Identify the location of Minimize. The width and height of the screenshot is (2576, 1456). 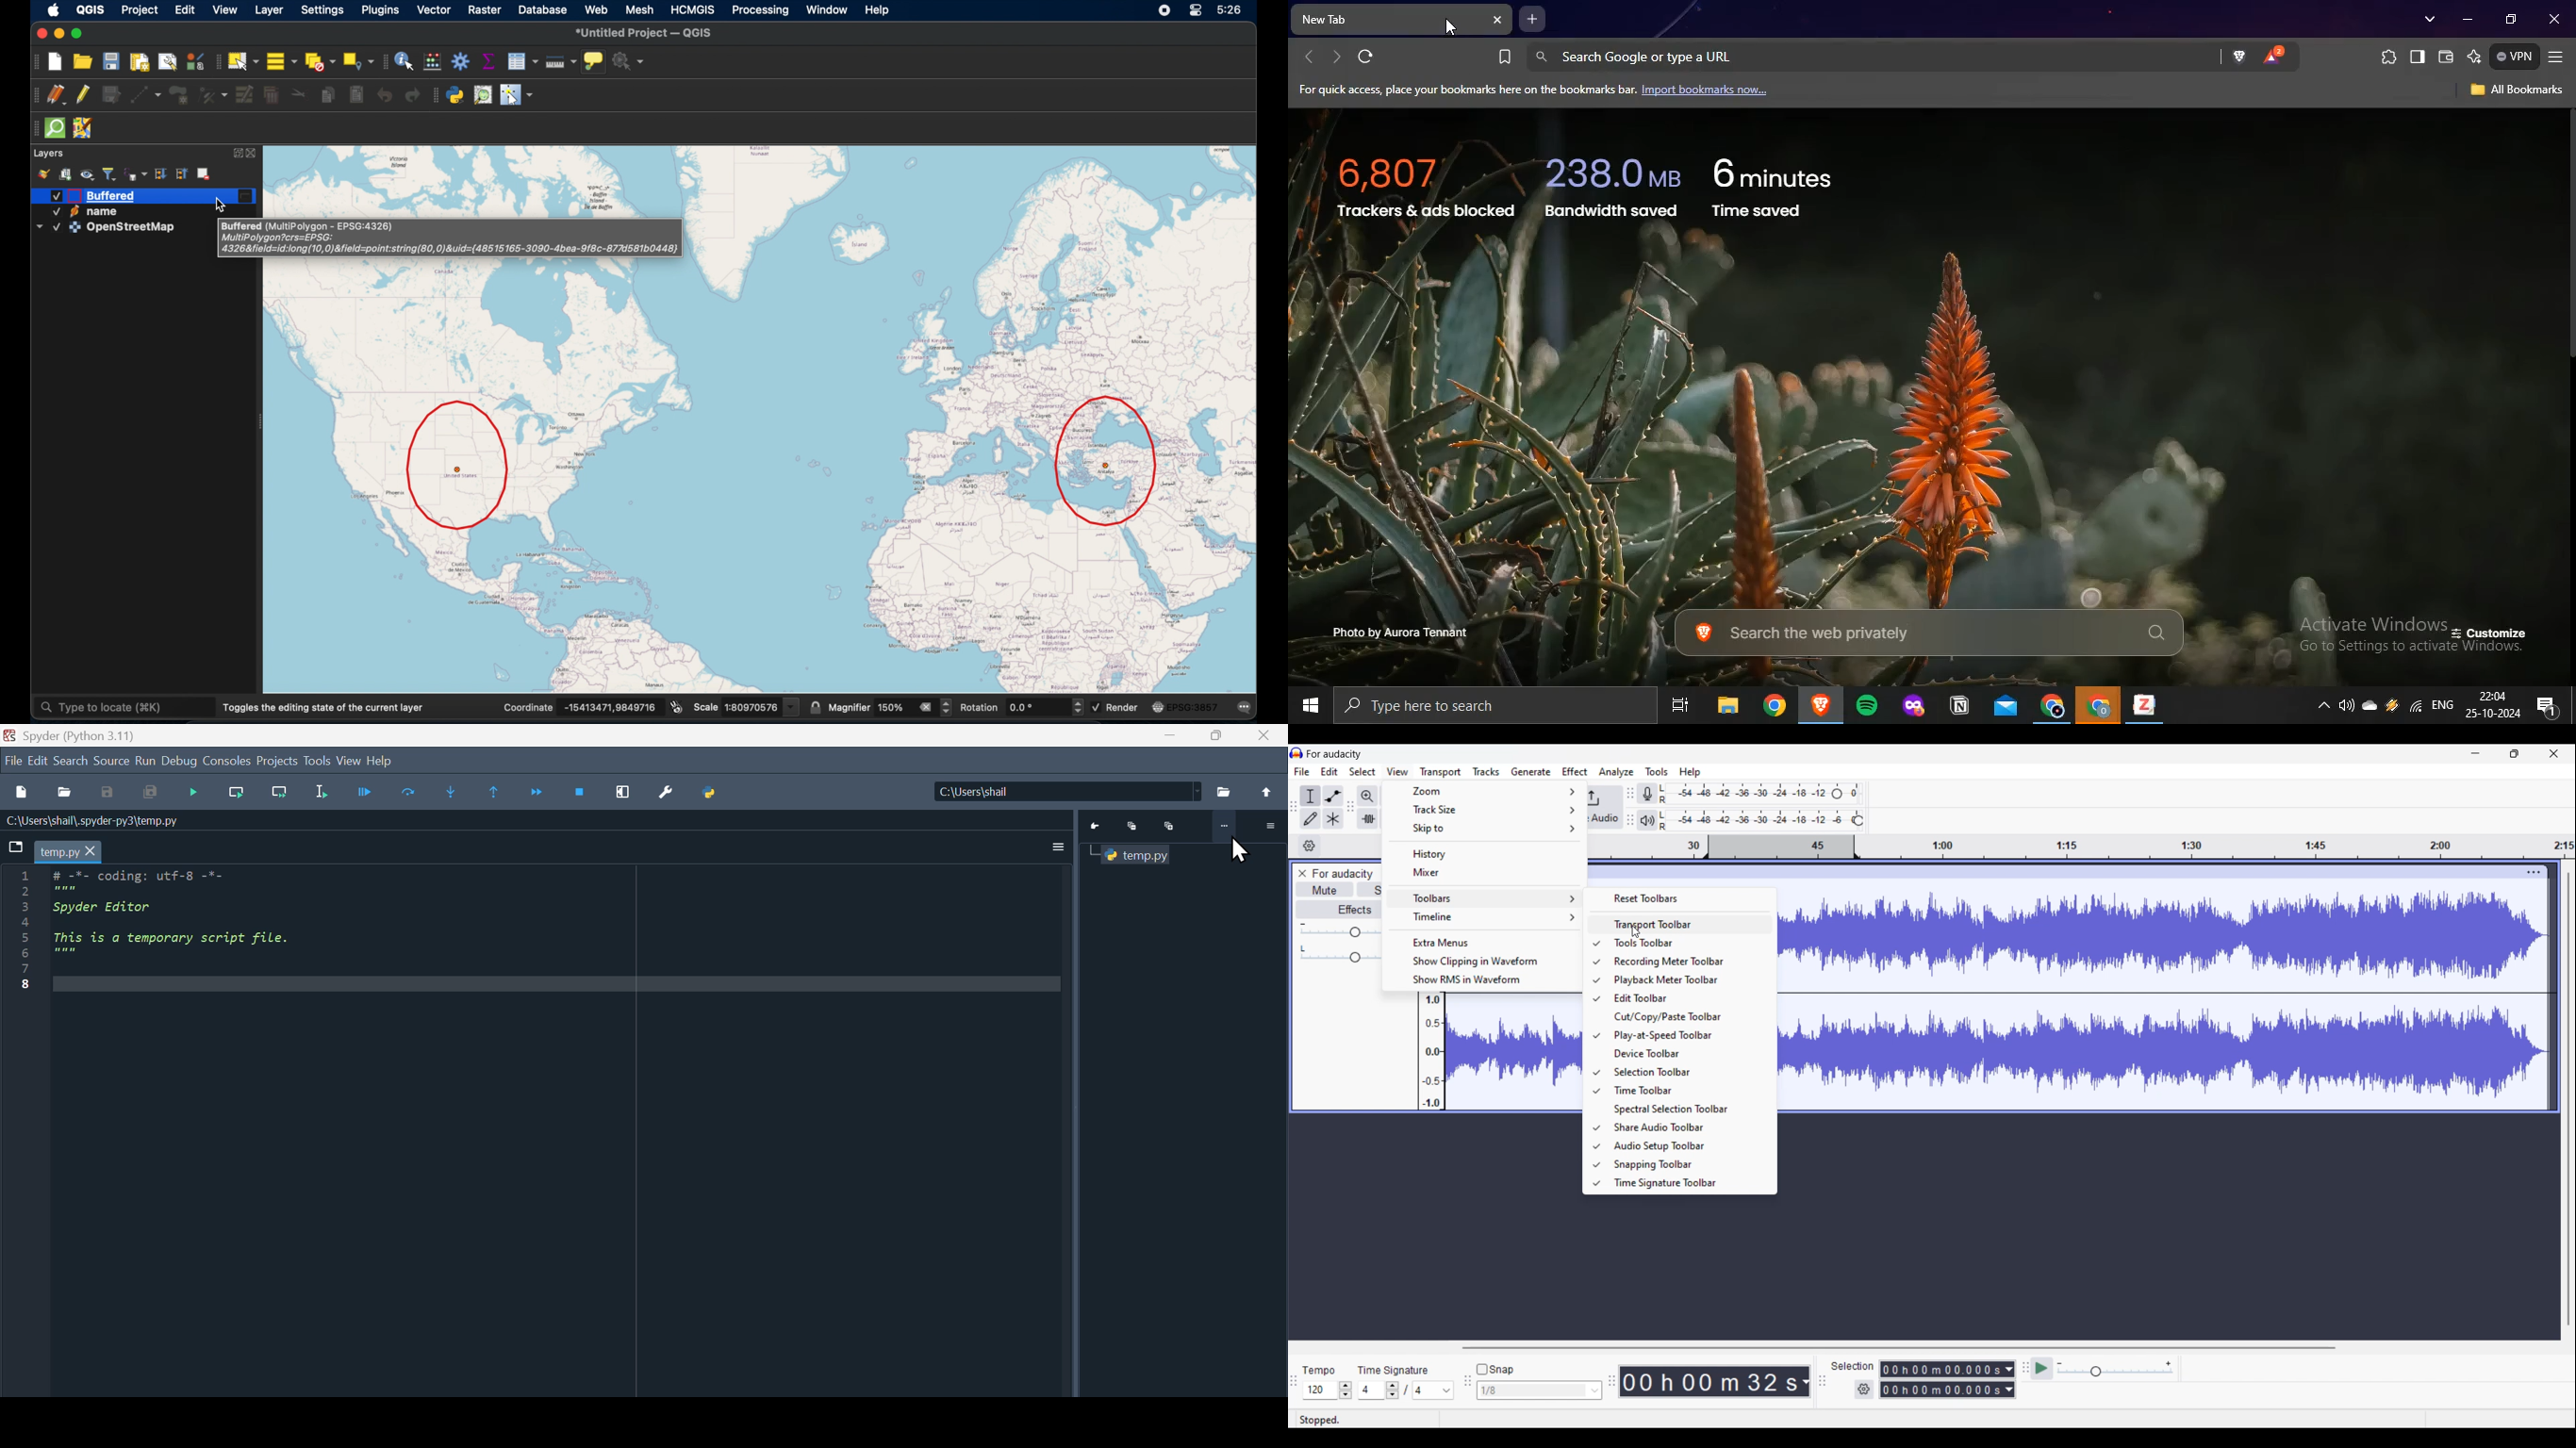
(1135, 827).